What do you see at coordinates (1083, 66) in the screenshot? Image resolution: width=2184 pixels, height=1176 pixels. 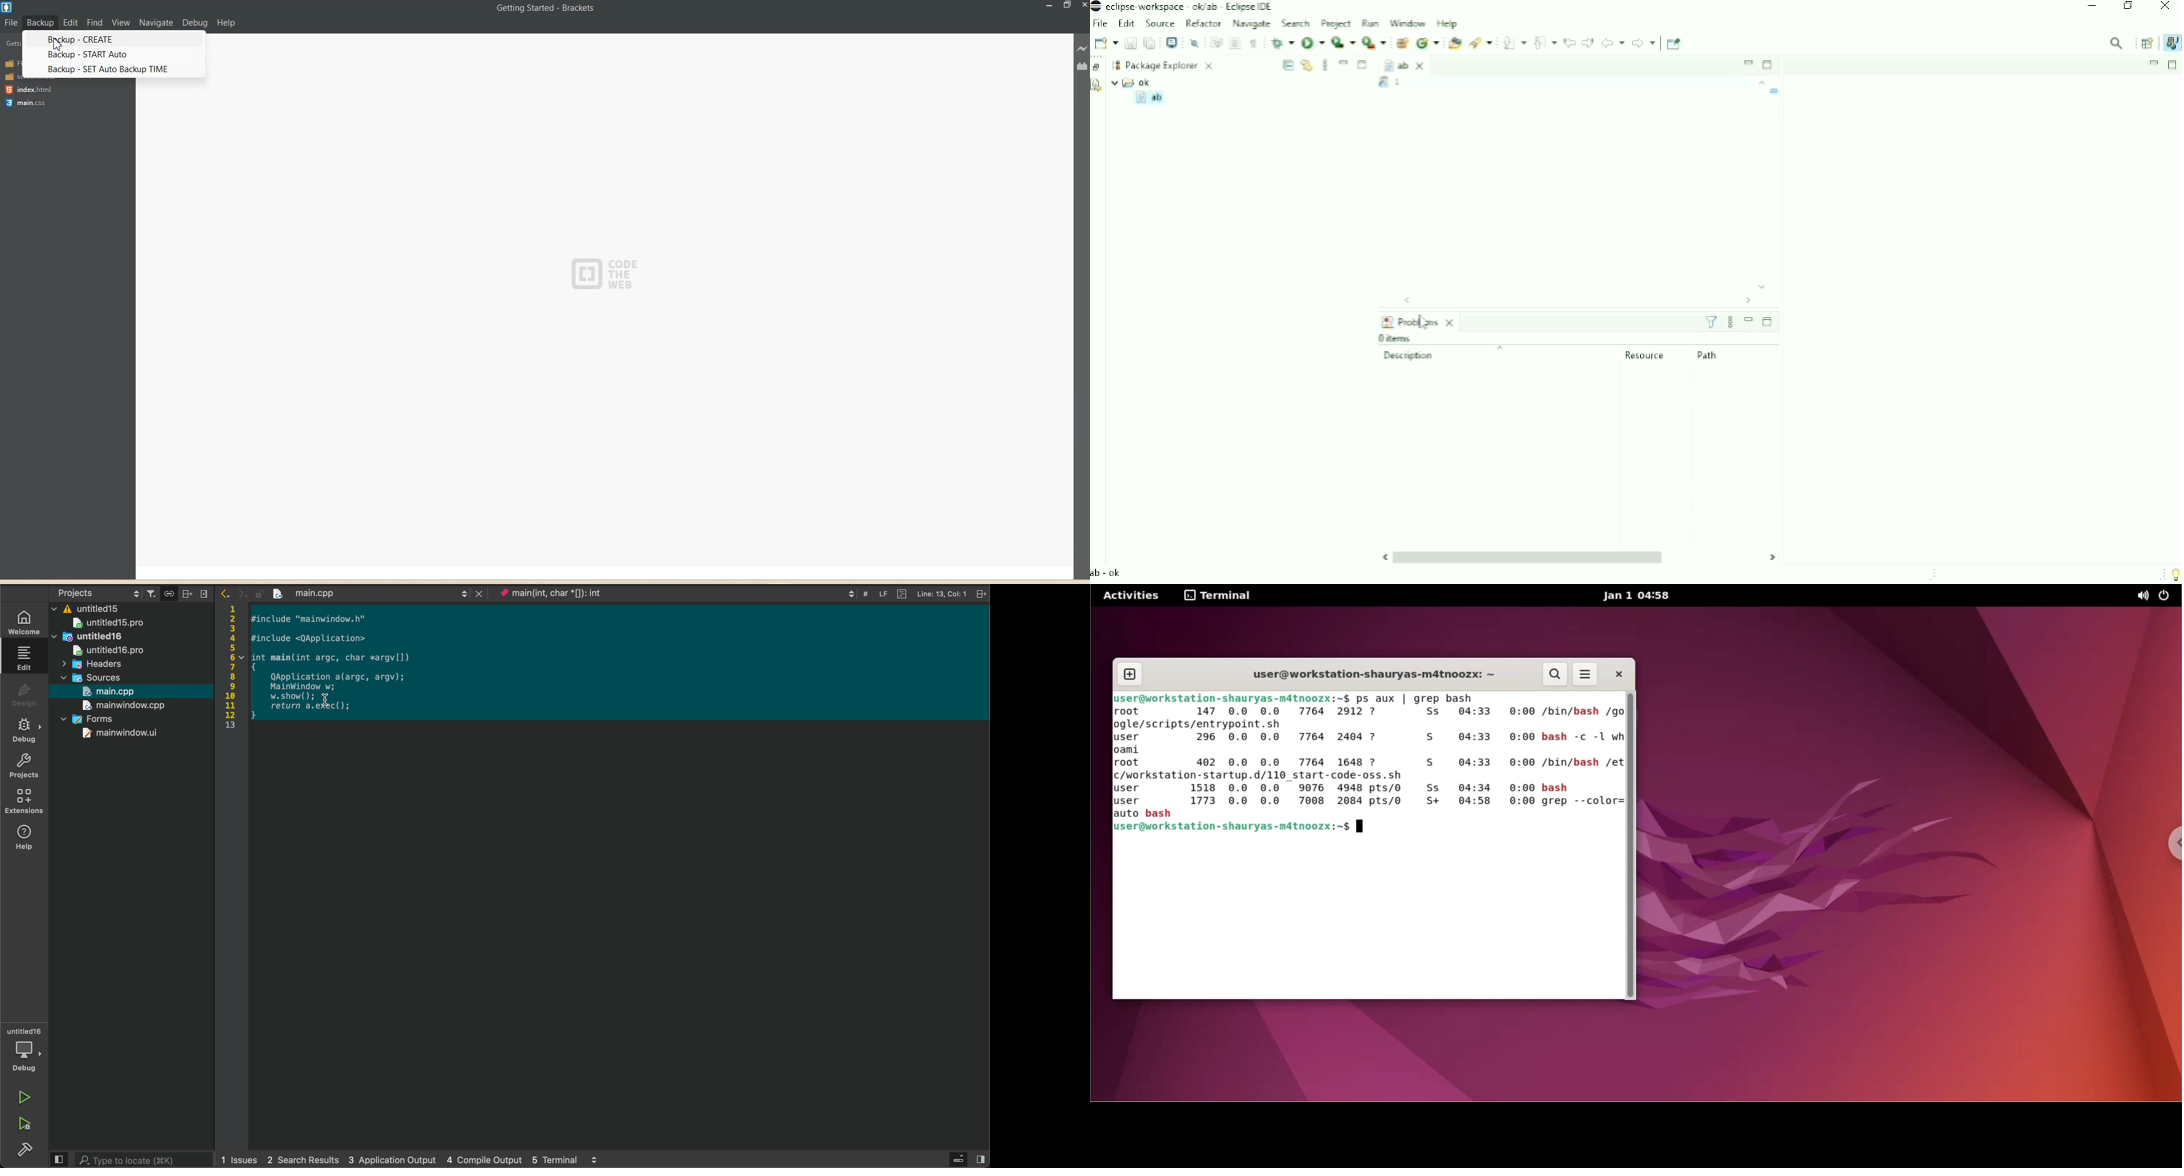 I see `Extension manager` at bounding box center [1083, 66].